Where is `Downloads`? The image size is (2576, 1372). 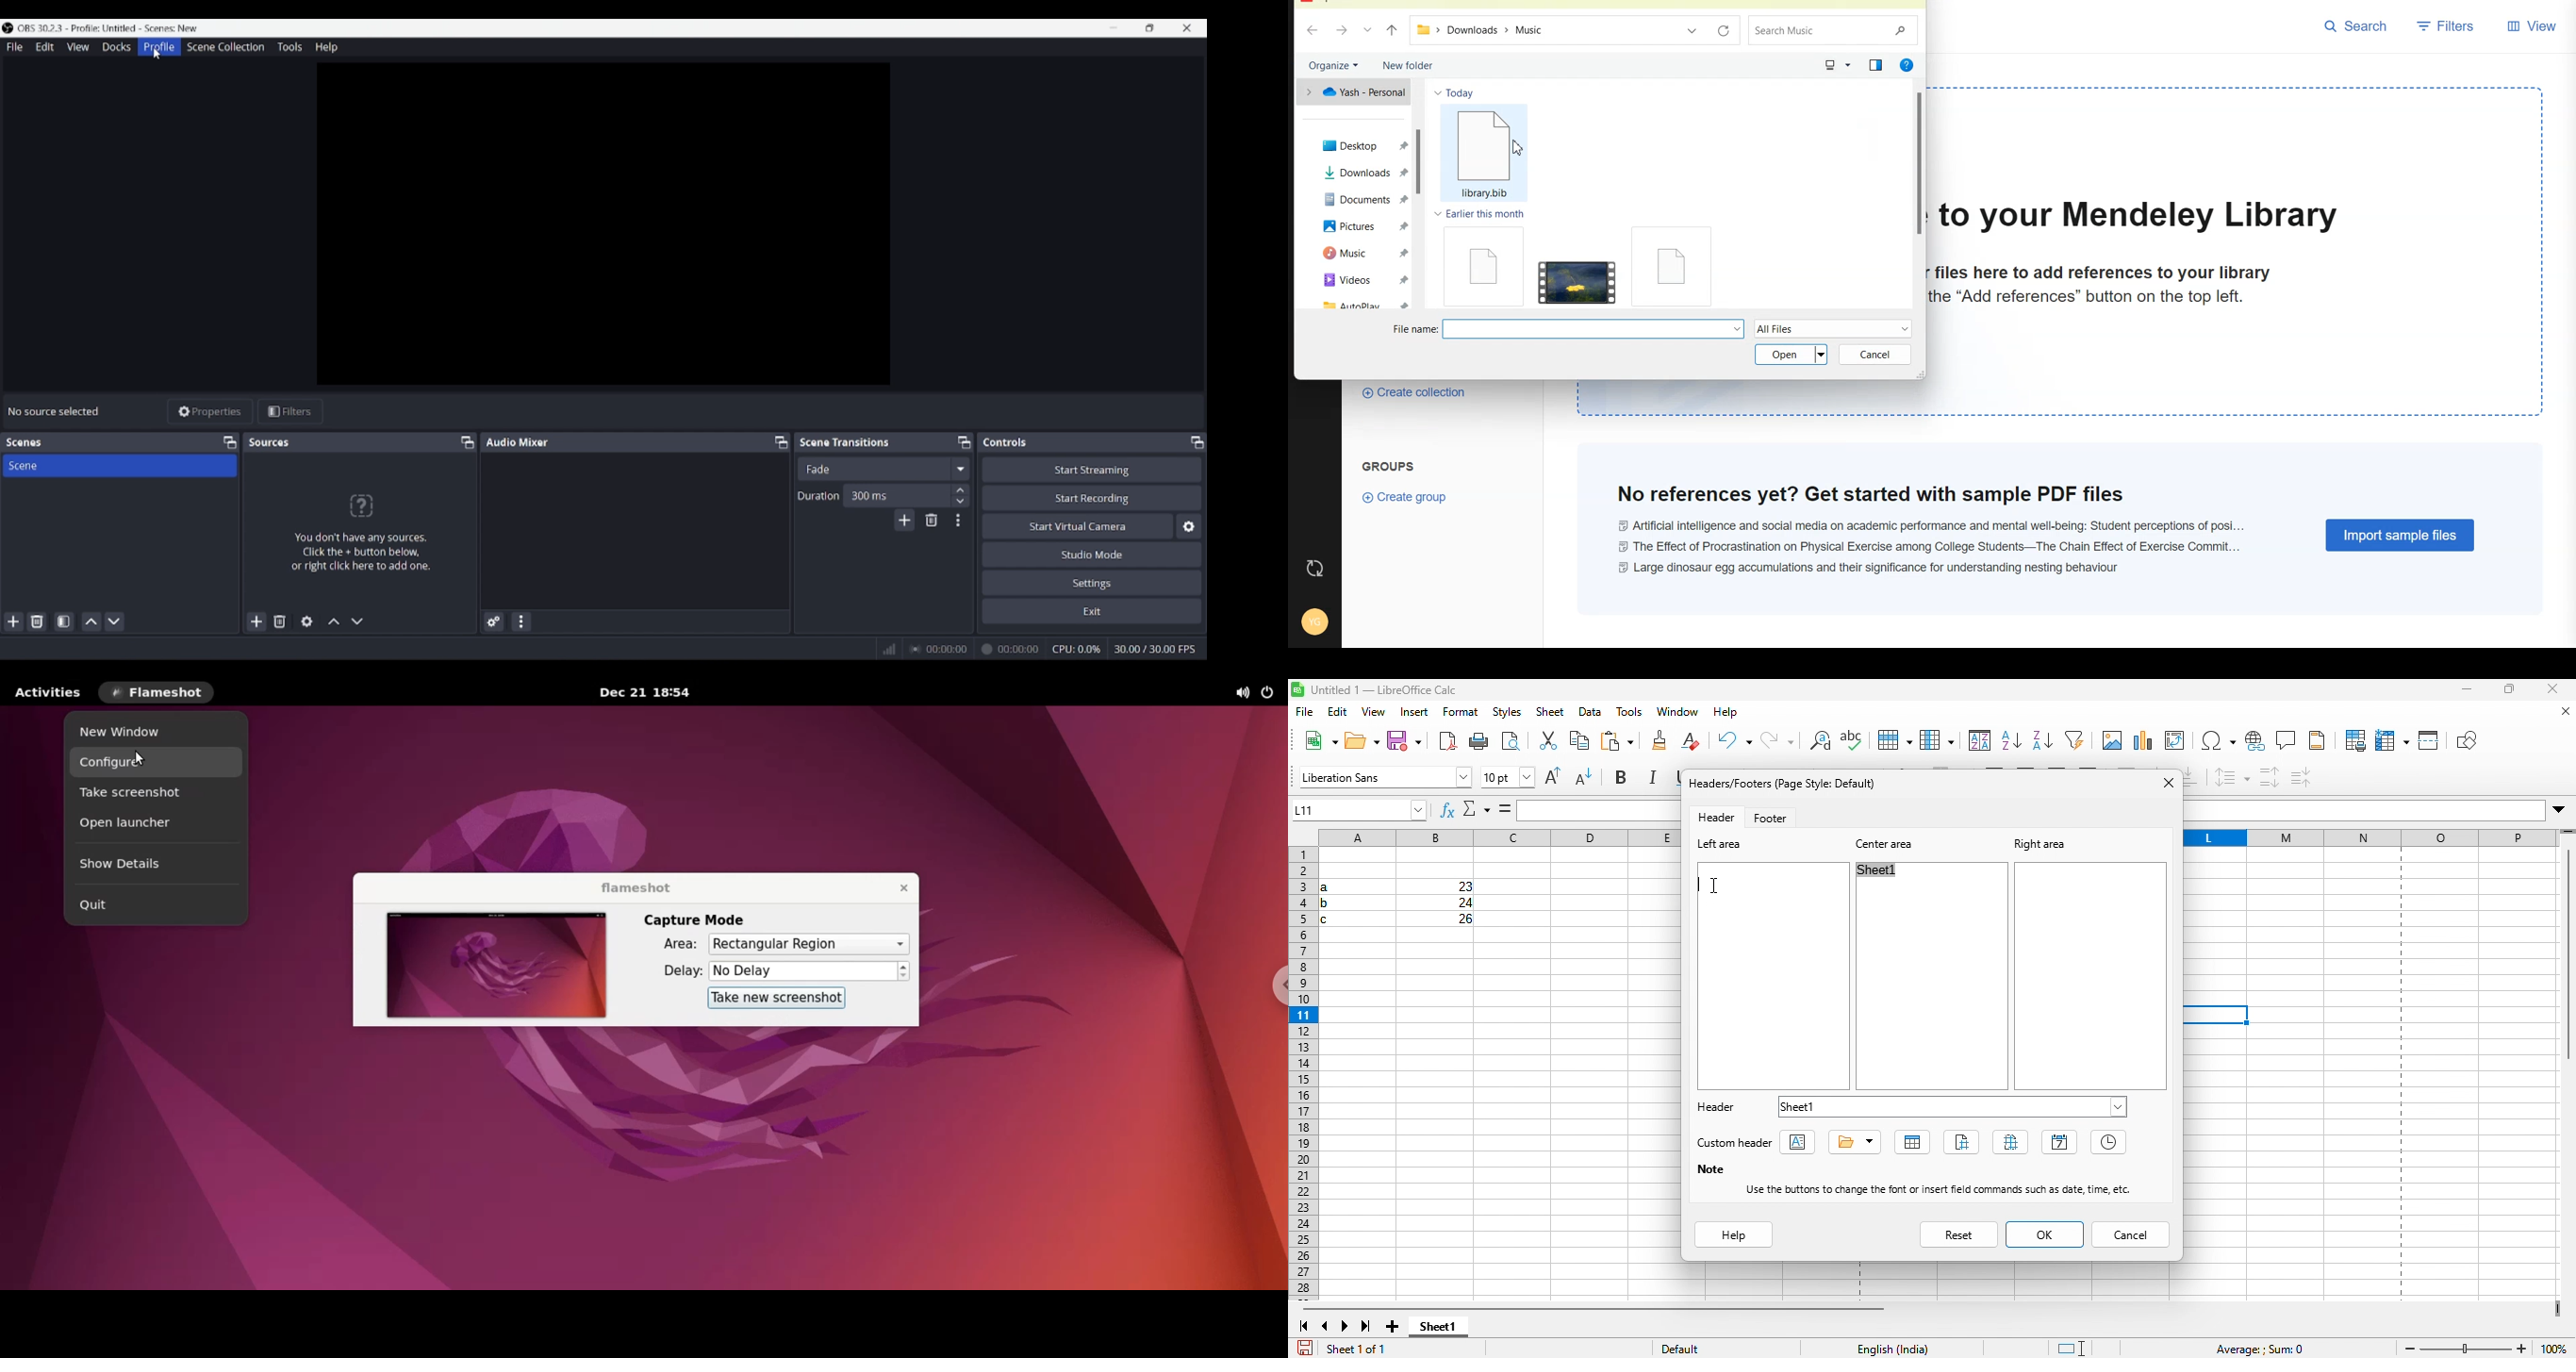
Downloads is located at coordinates (1353, 171).